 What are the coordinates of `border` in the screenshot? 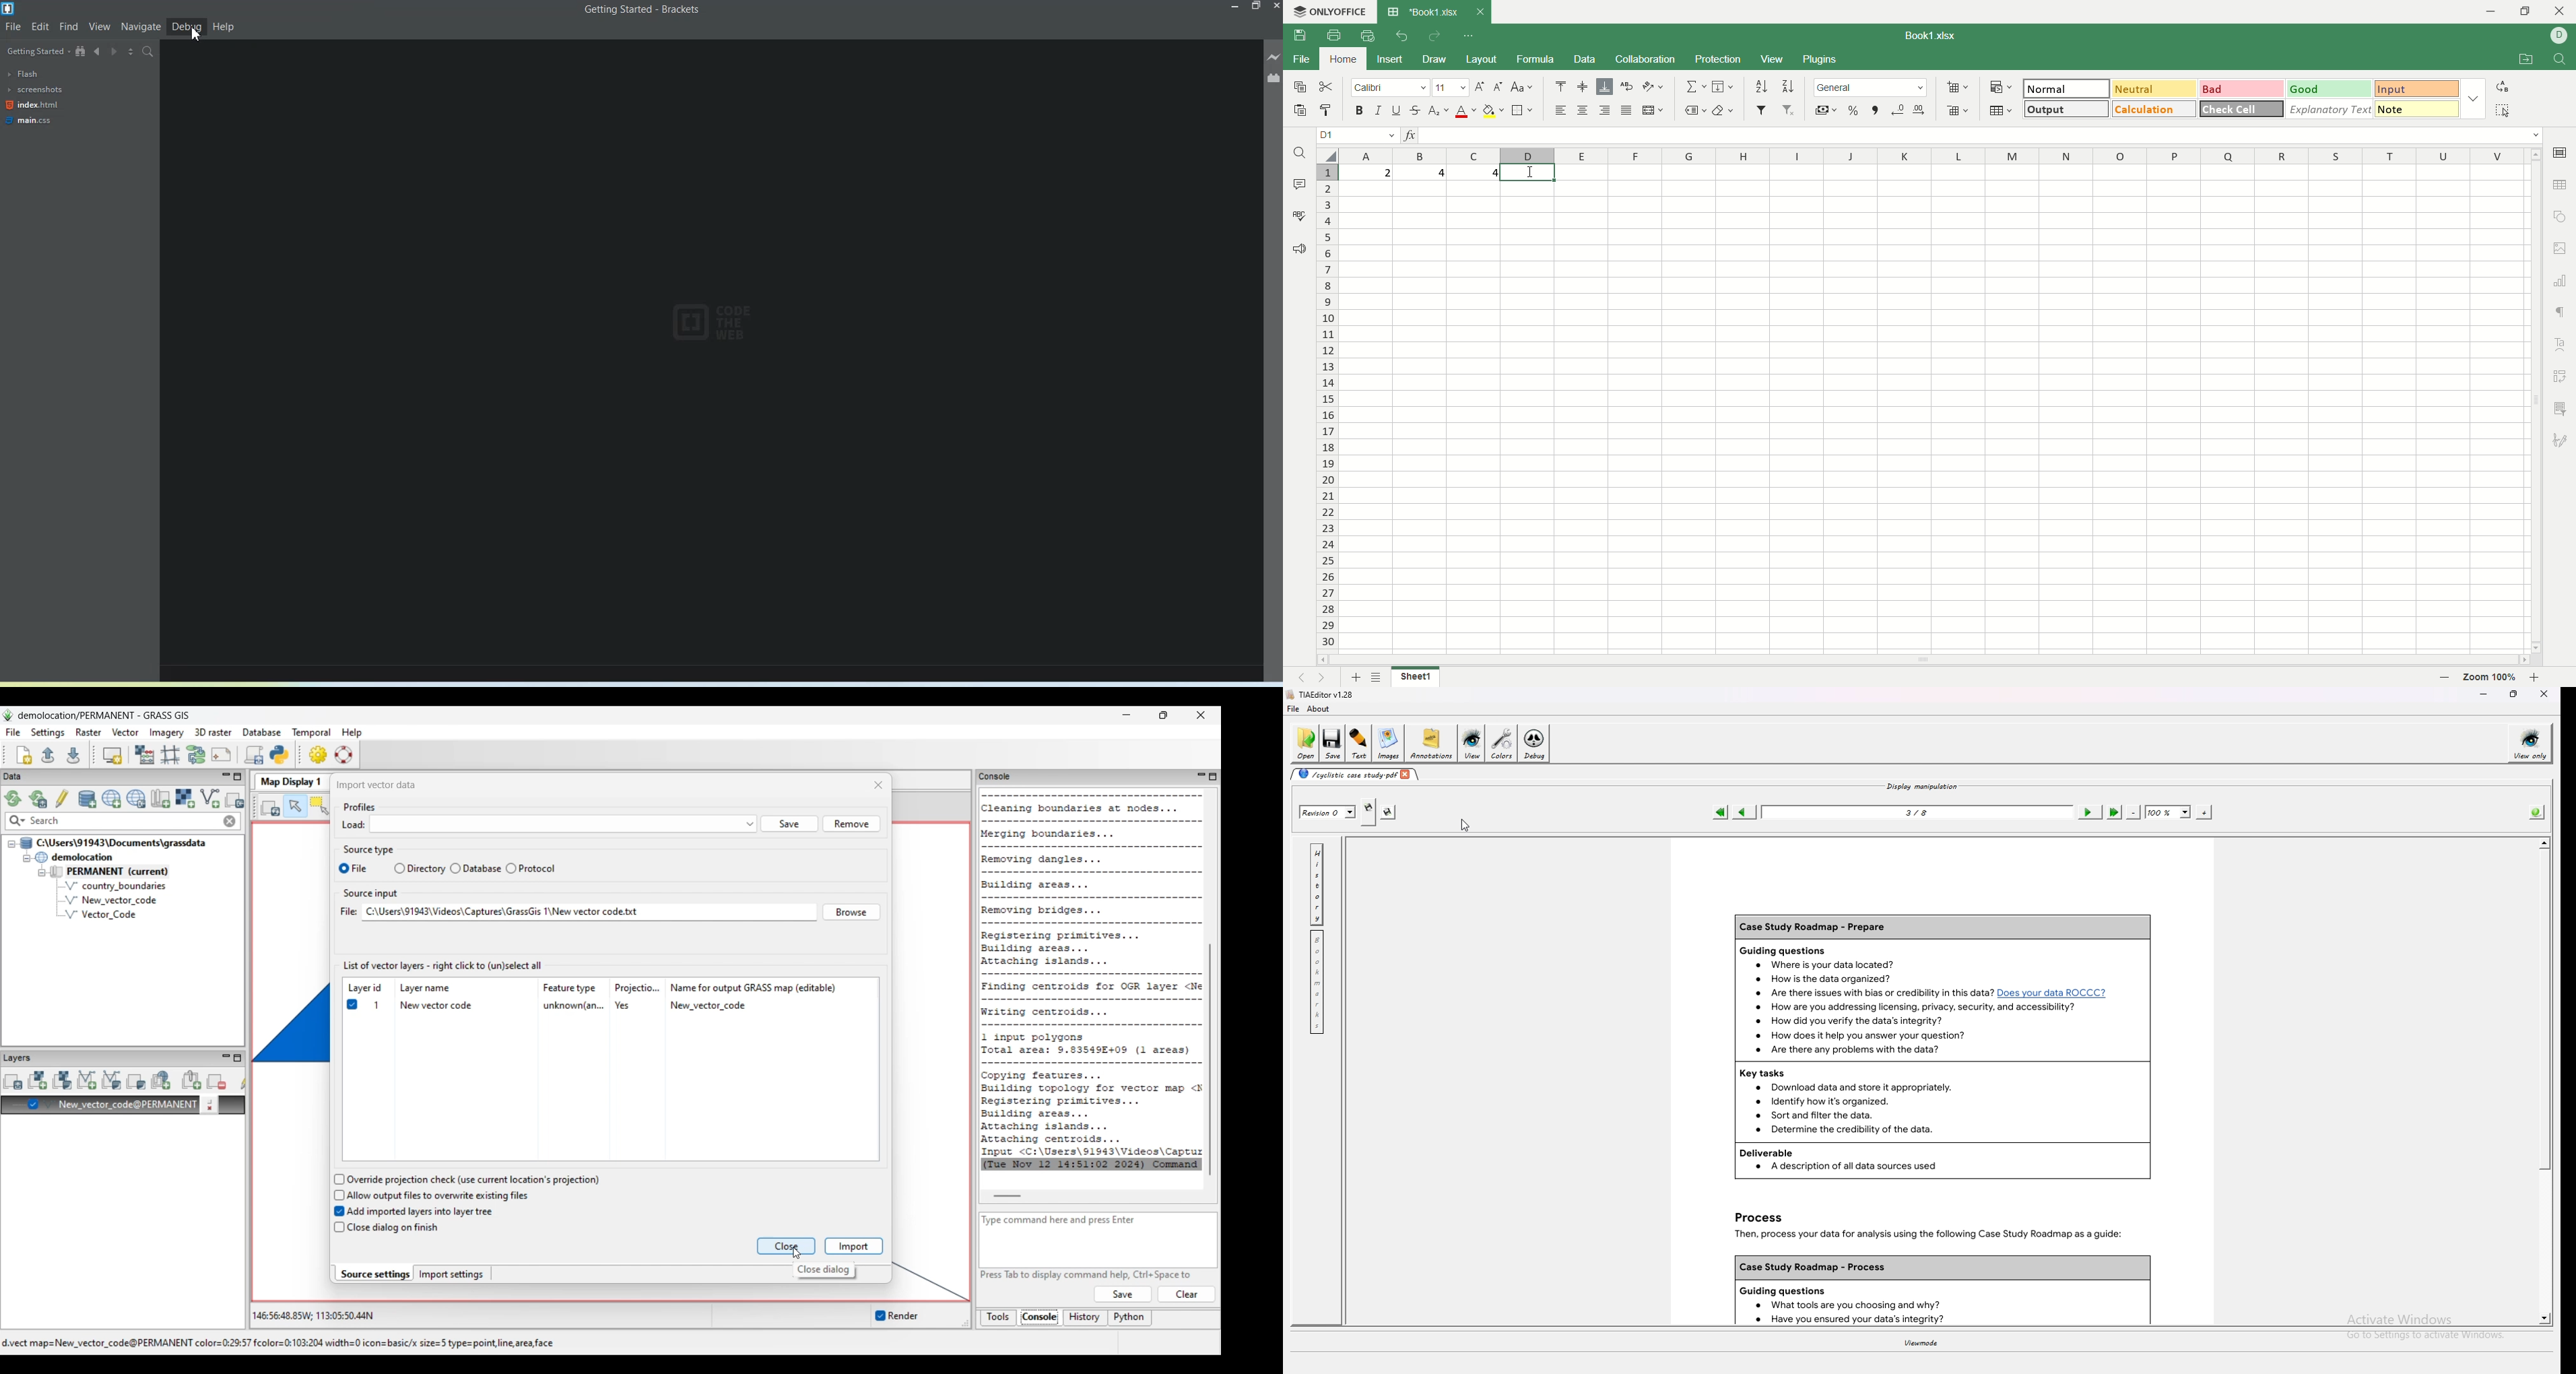 It's located at (1523, 109).